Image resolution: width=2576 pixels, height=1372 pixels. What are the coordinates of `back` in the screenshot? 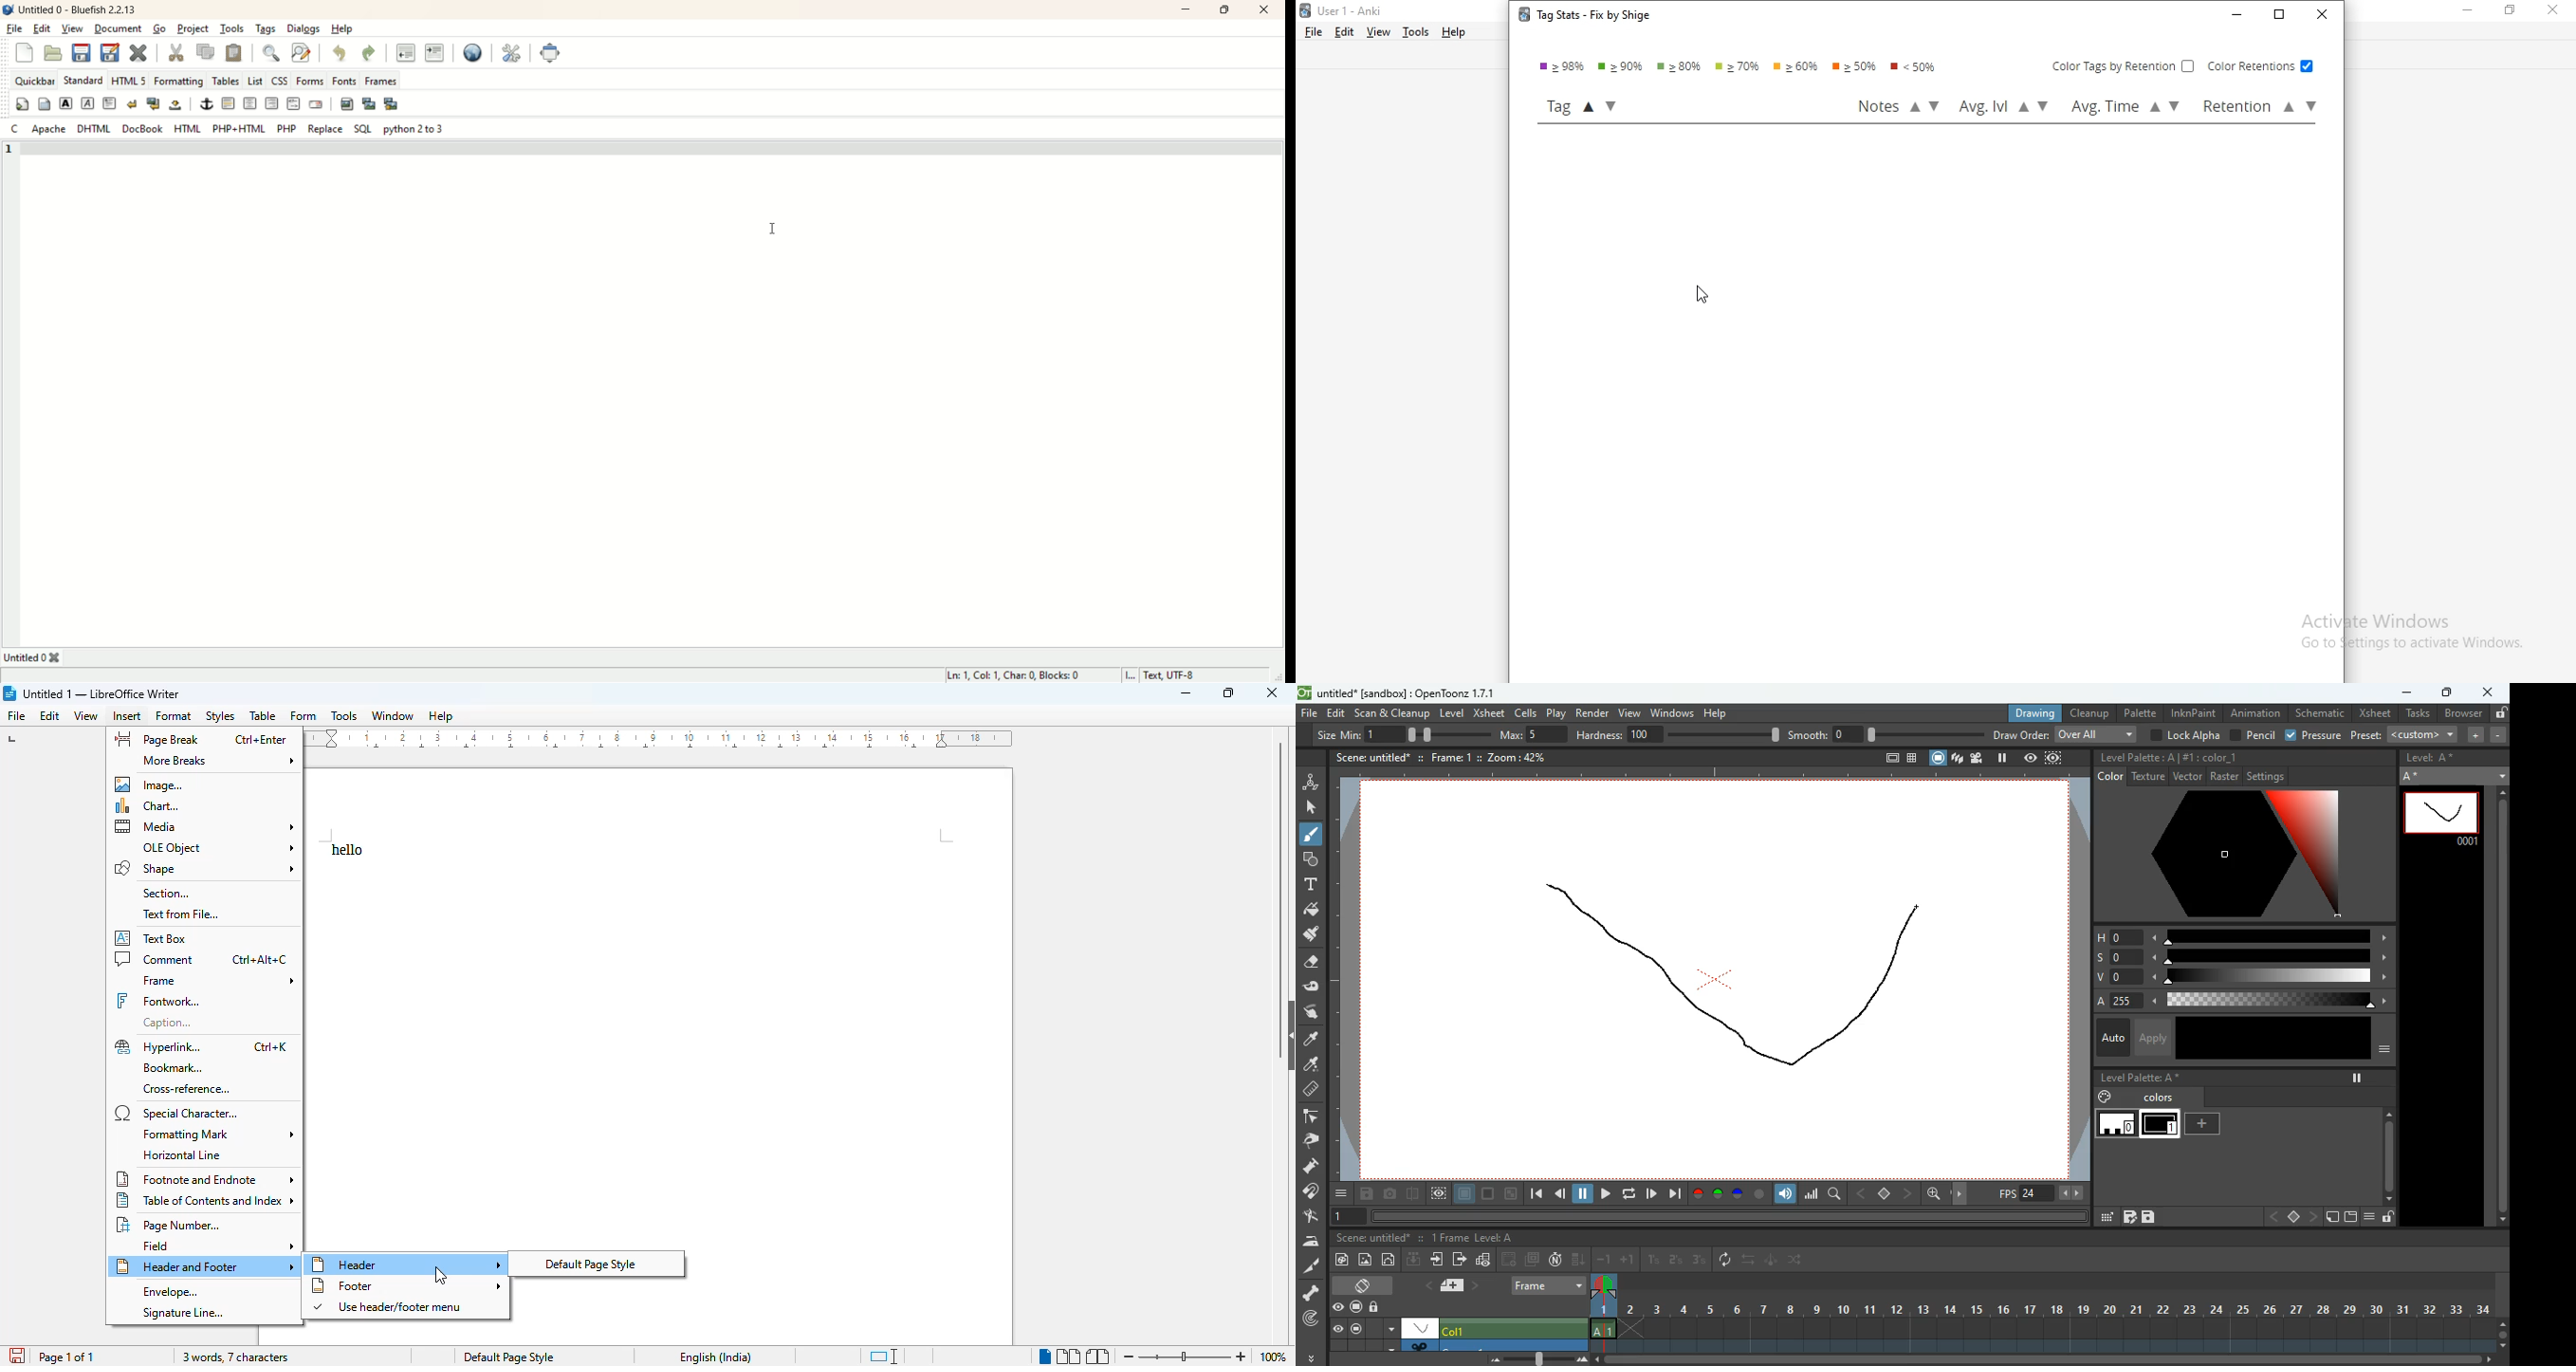 It's located at (1561, 1196).